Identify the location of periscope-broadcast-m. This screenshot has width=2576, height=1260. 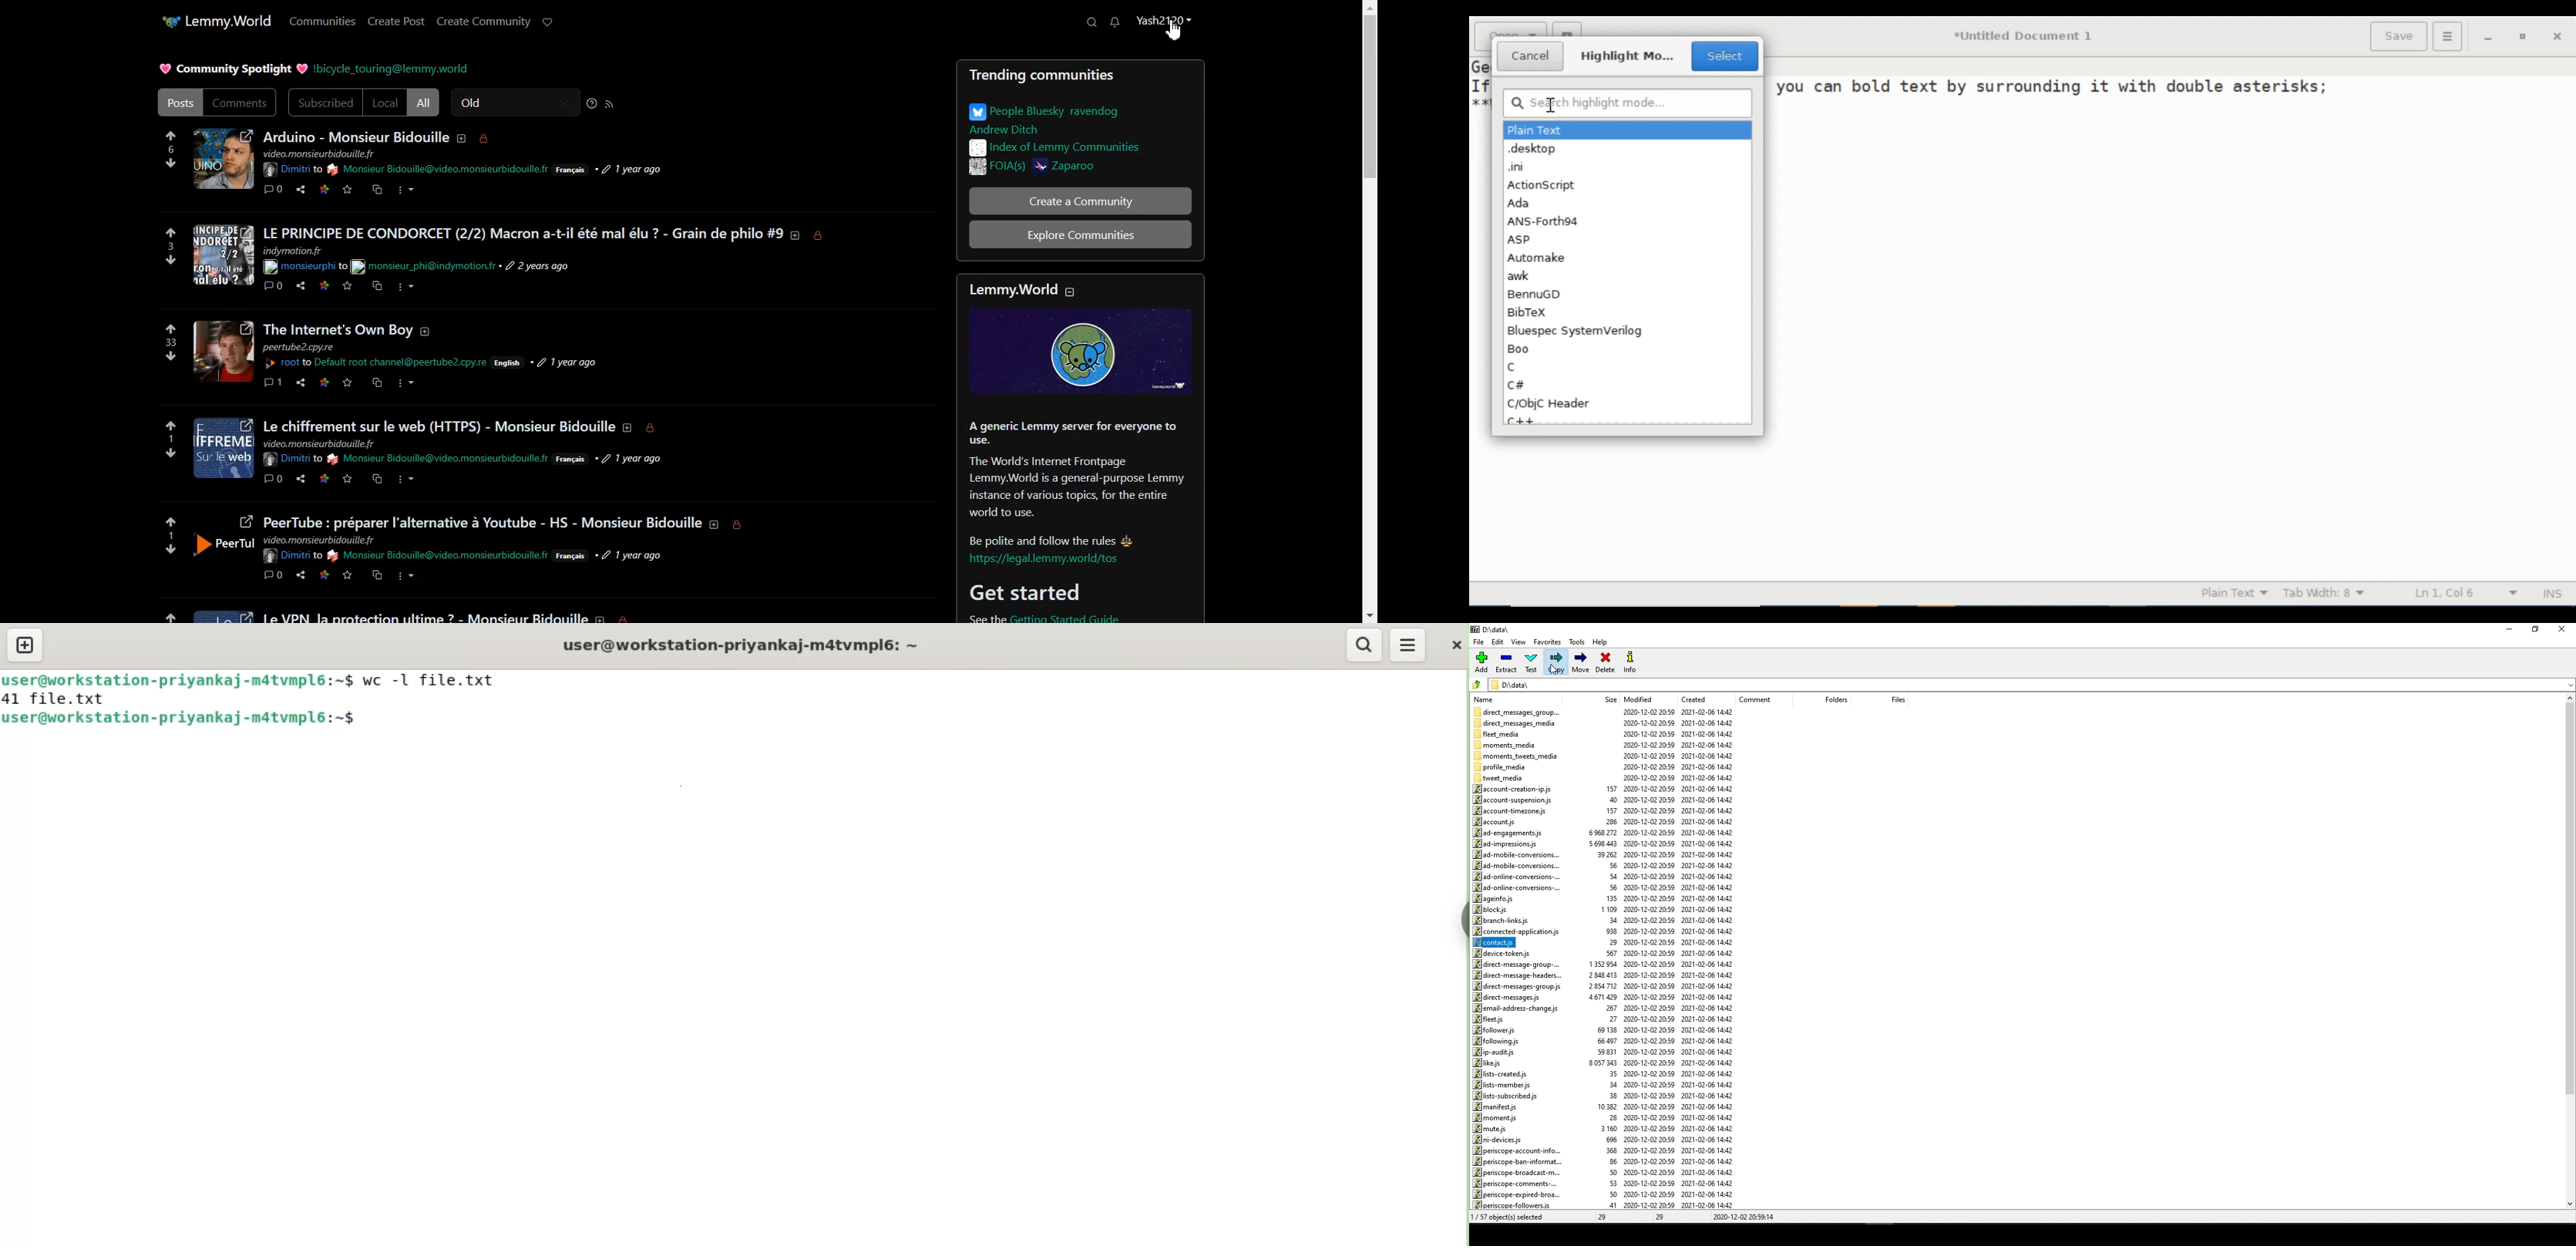
(1515, 1173).